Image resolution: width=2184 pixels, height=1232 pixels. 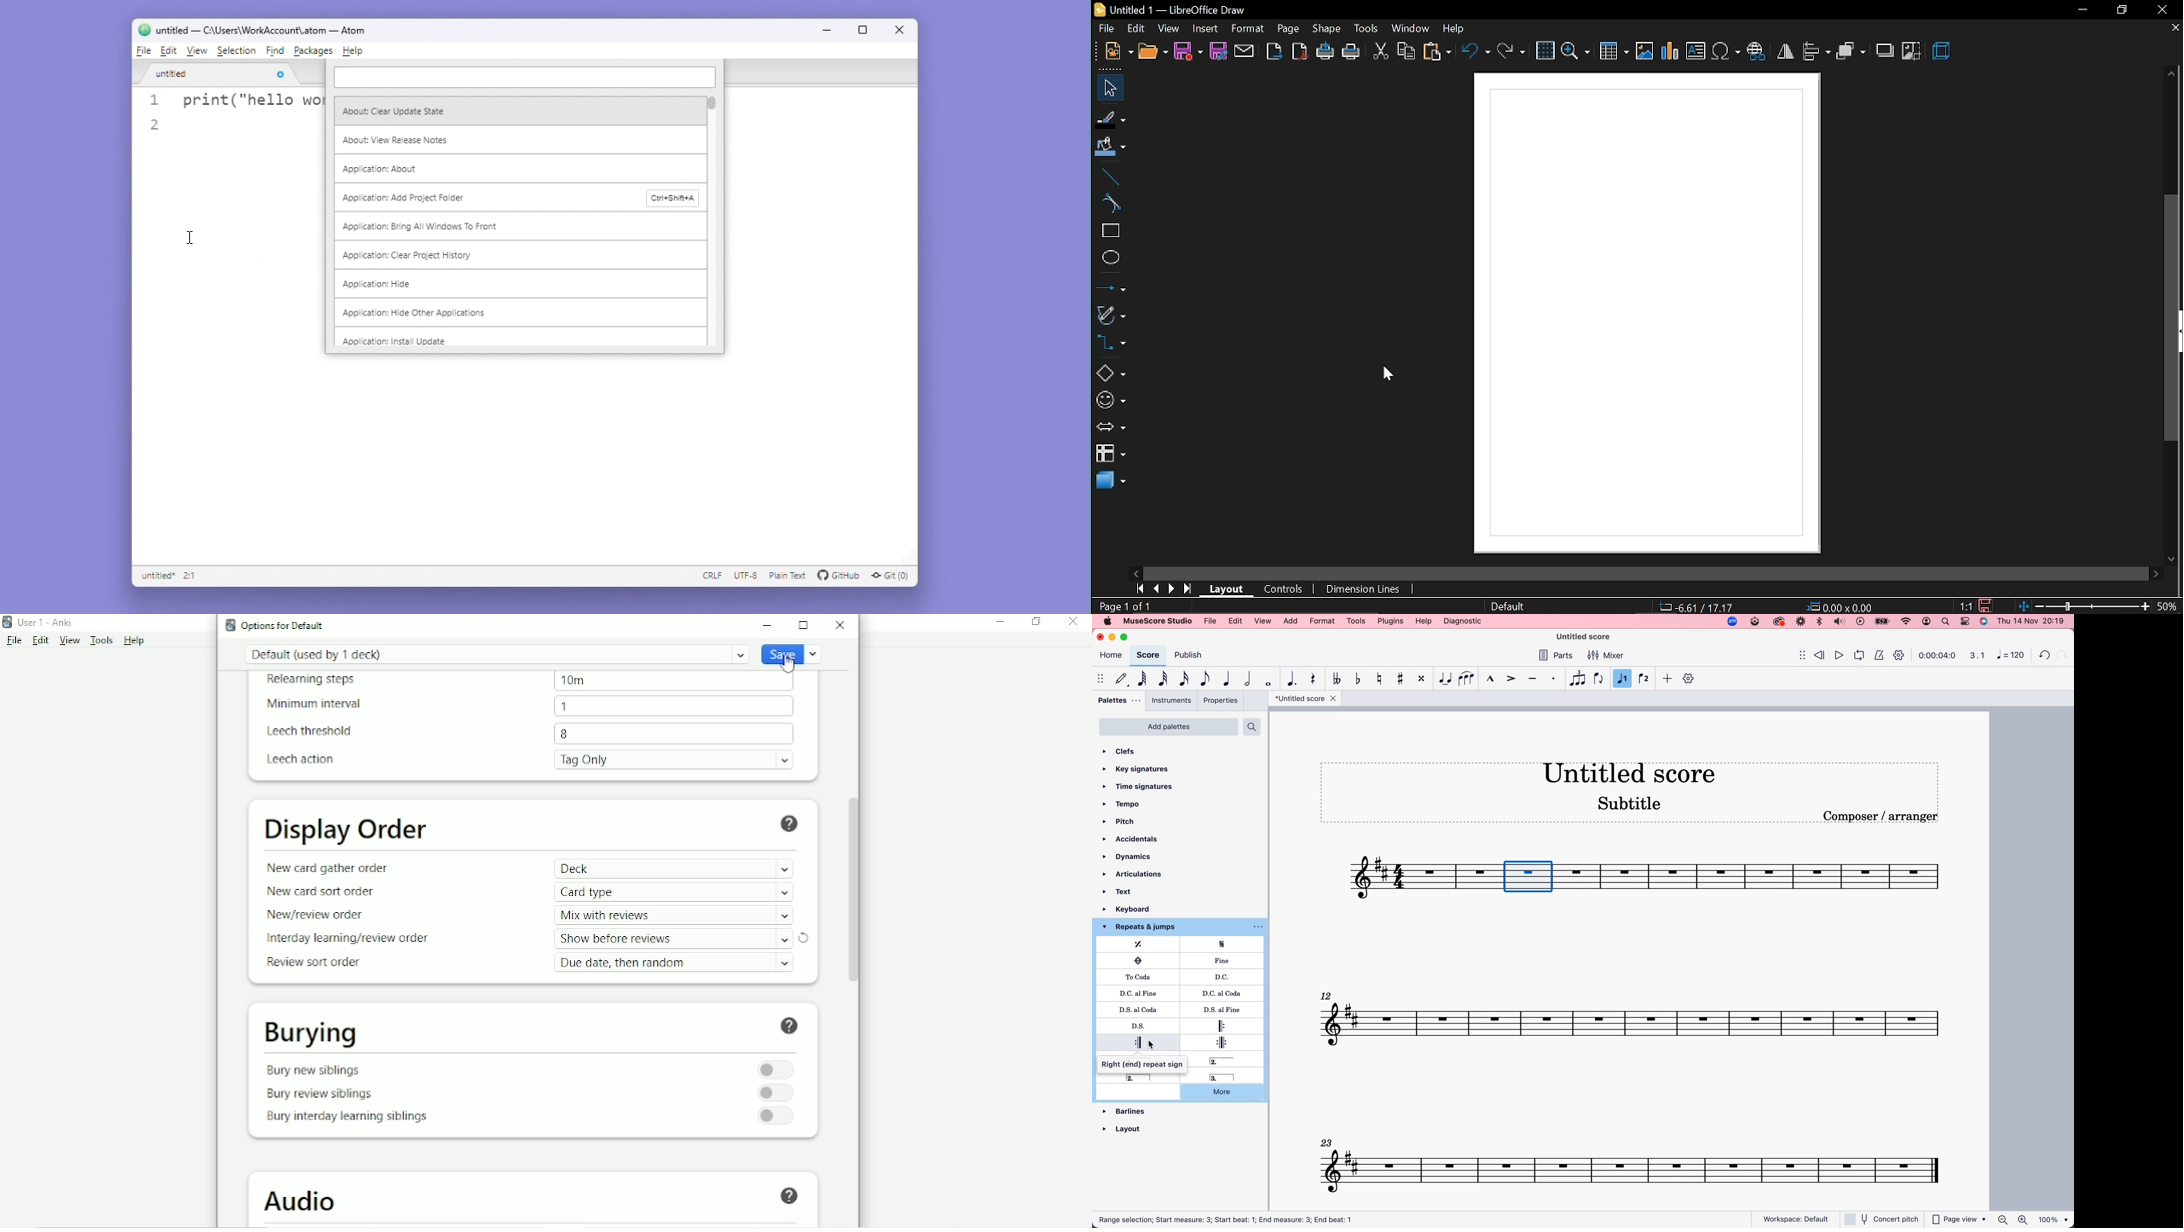 What do you see at coordinates (1800, 622) in the screenshot?
I see `loom` at bounding box center [1800, 622].